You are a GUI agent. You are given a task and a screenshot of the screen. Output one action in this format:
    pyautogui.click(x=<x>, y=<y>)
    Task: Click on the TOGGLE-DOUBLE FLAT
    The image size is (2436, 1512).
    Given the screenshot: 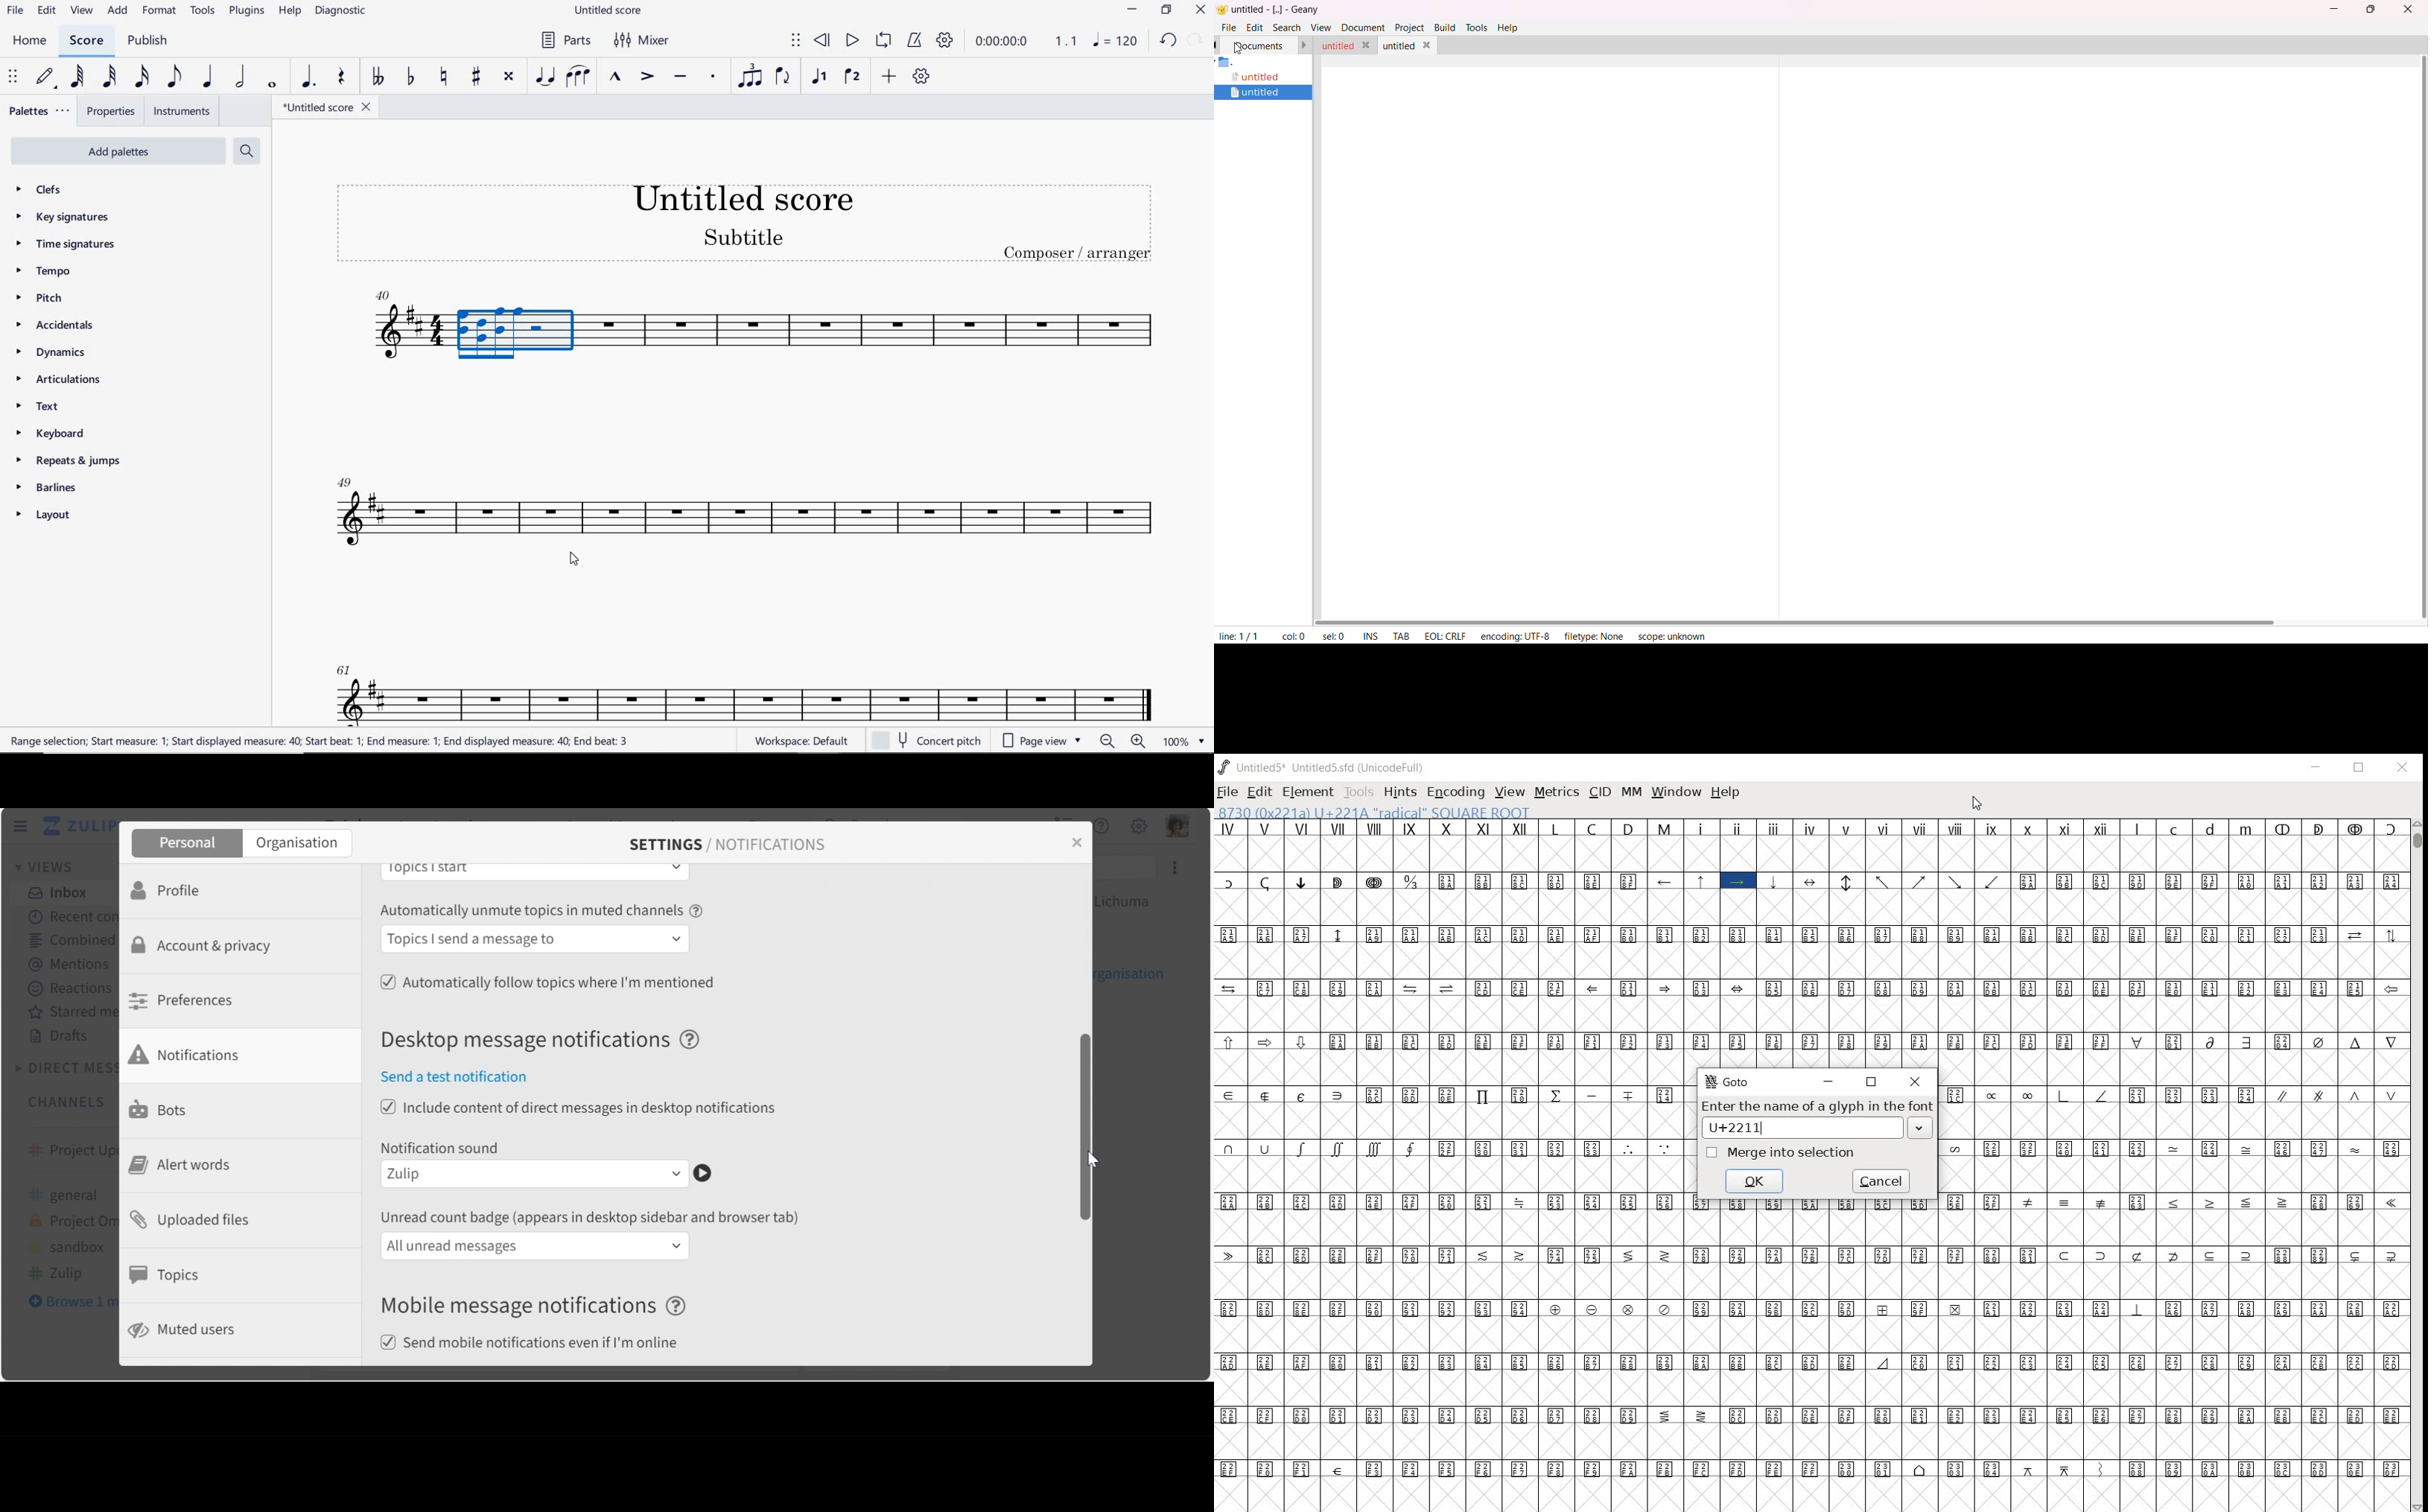 What is the action you would take?
    pyautogui.click(x=377, y=77)
    